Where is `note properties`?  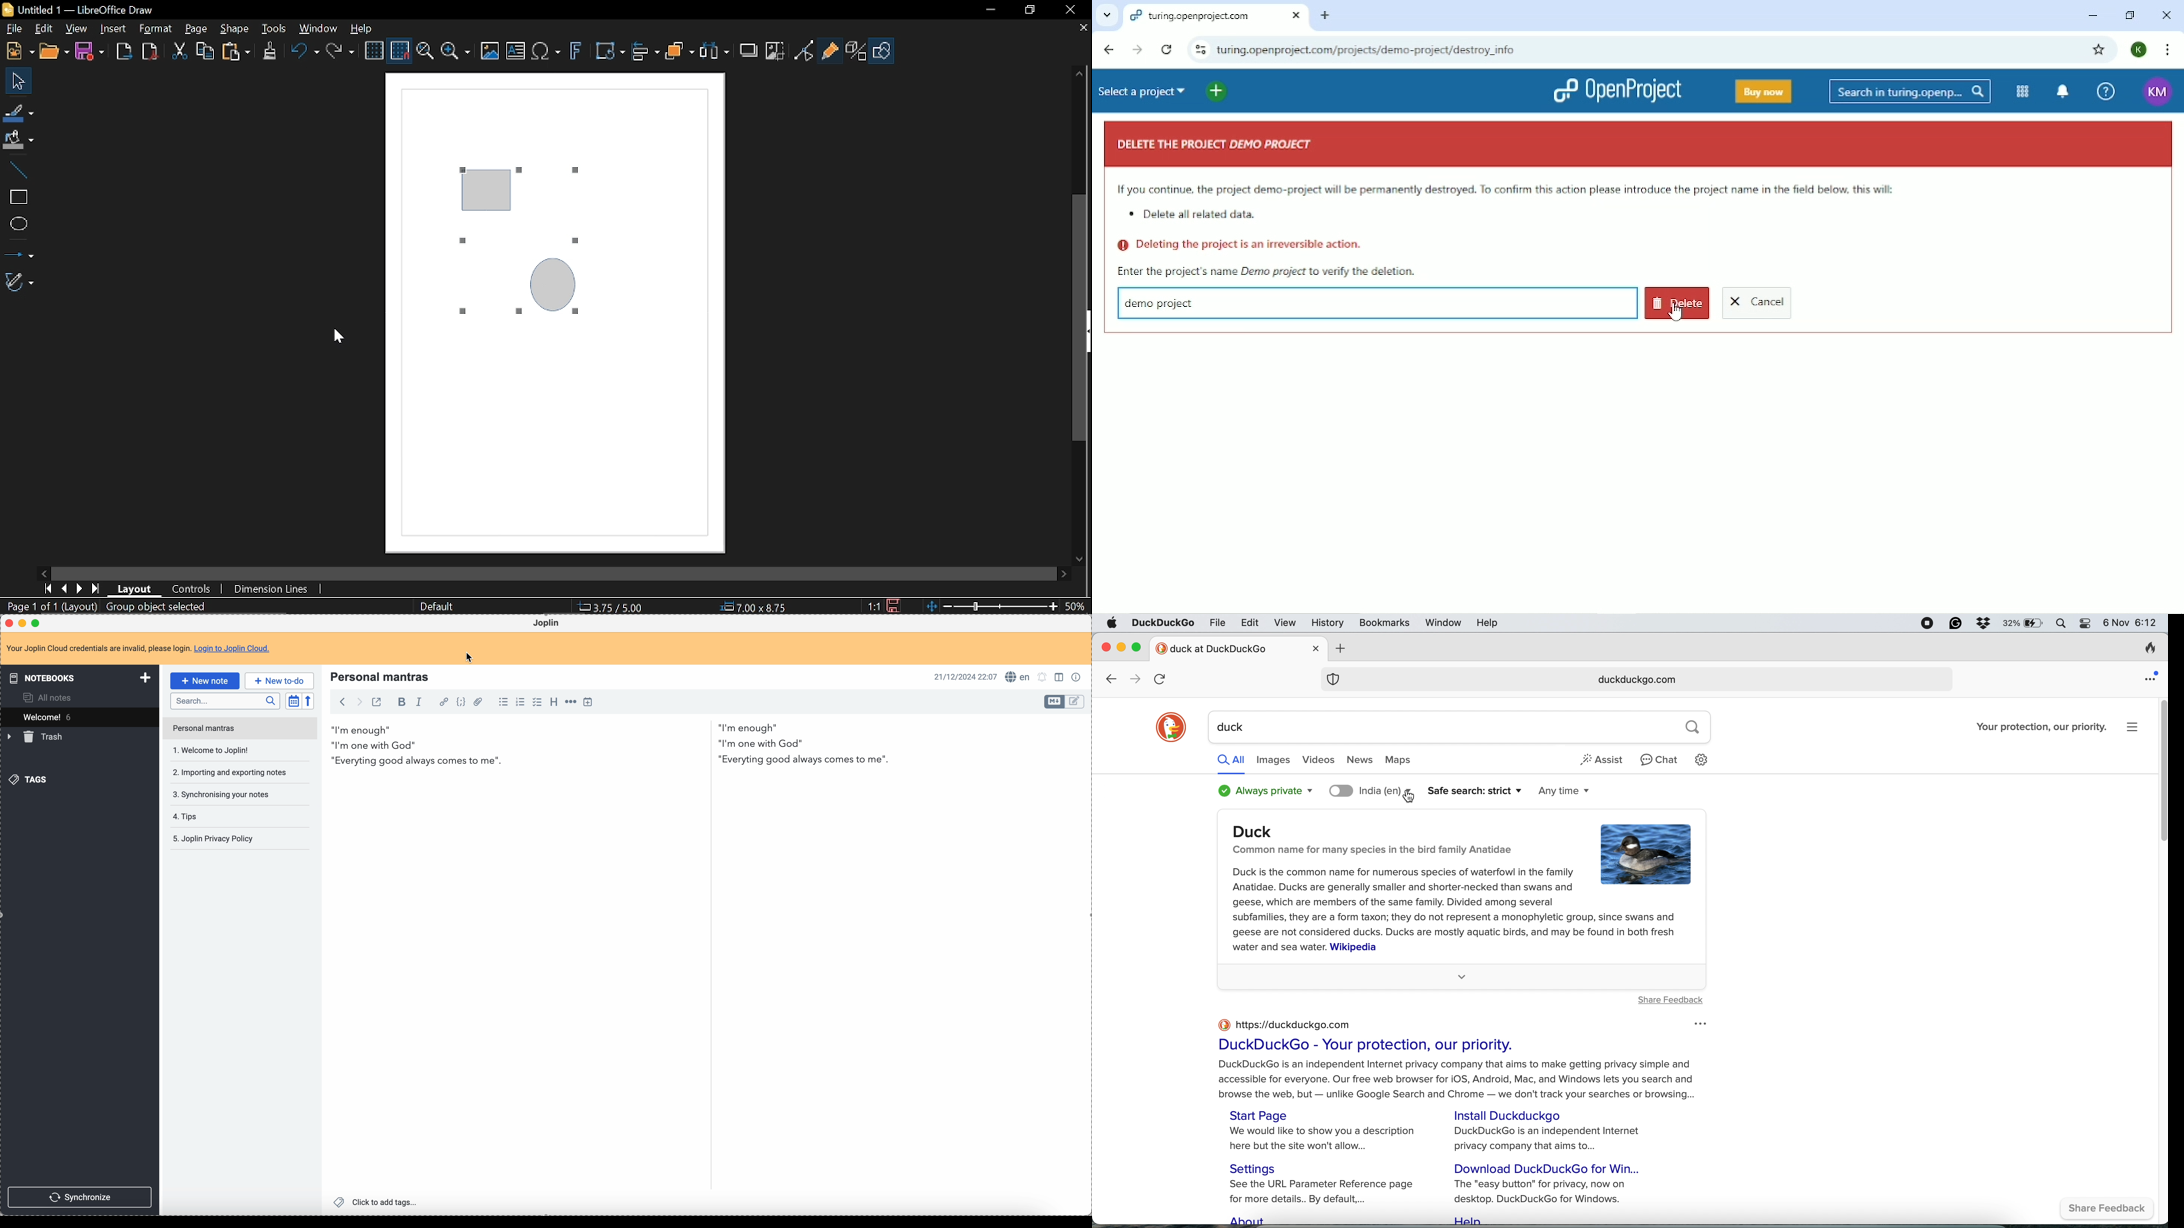 note properties is located at coordinates (1078, 678).